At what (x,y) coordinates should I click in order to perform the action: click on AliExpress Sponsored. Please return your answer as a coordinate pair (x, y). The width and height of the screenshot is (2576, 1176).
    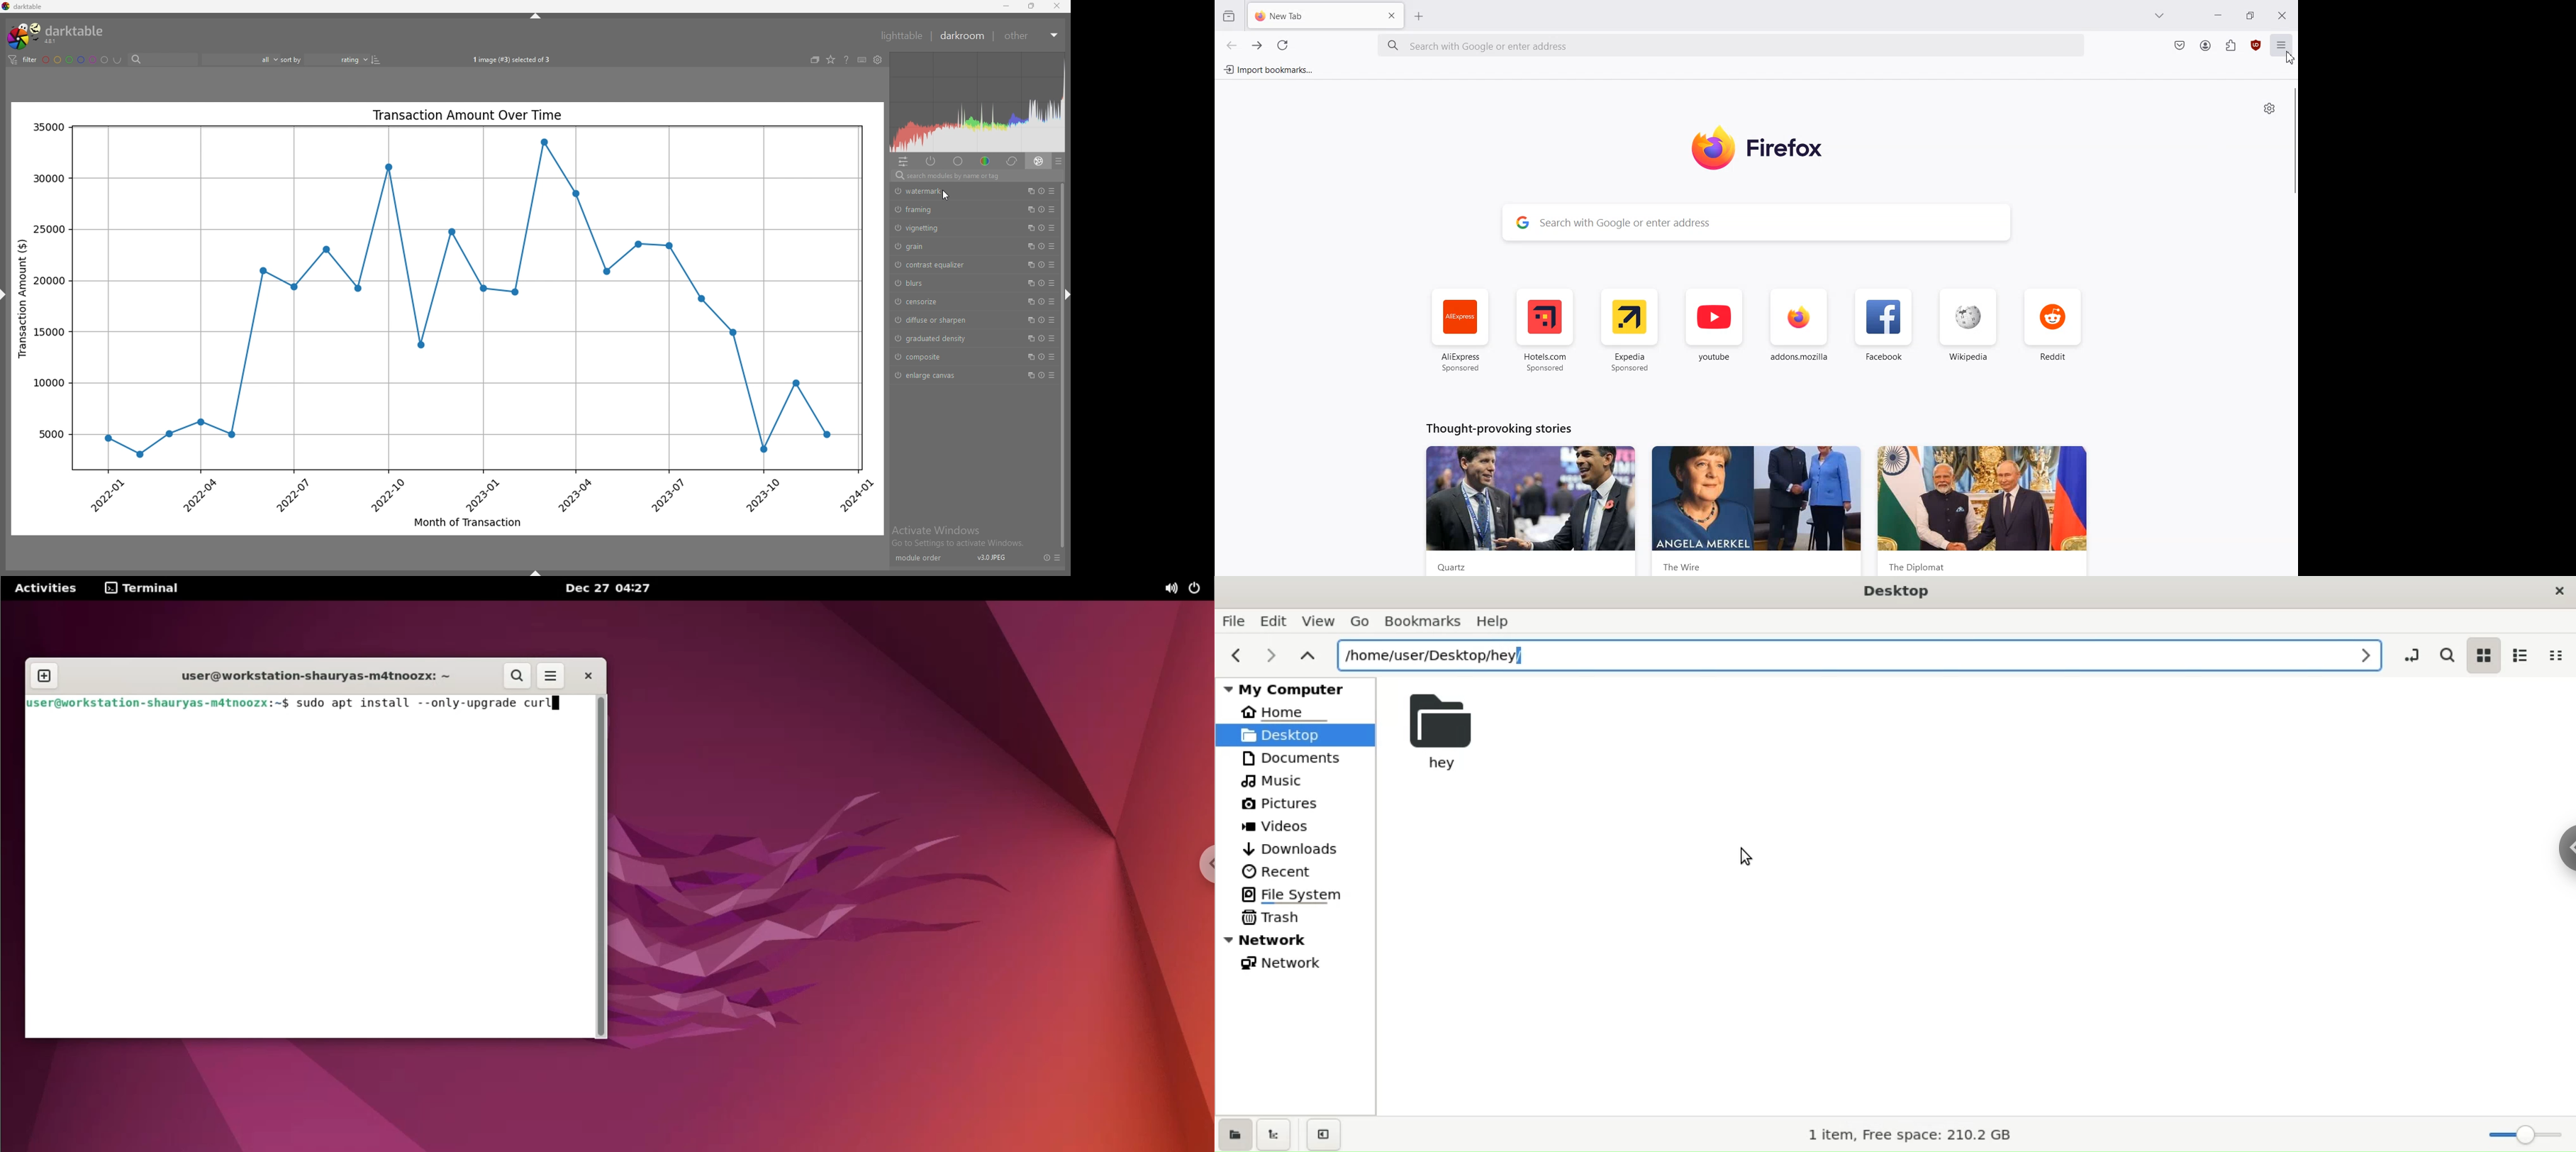
    Looking at the image, I should click on (1458, 330).